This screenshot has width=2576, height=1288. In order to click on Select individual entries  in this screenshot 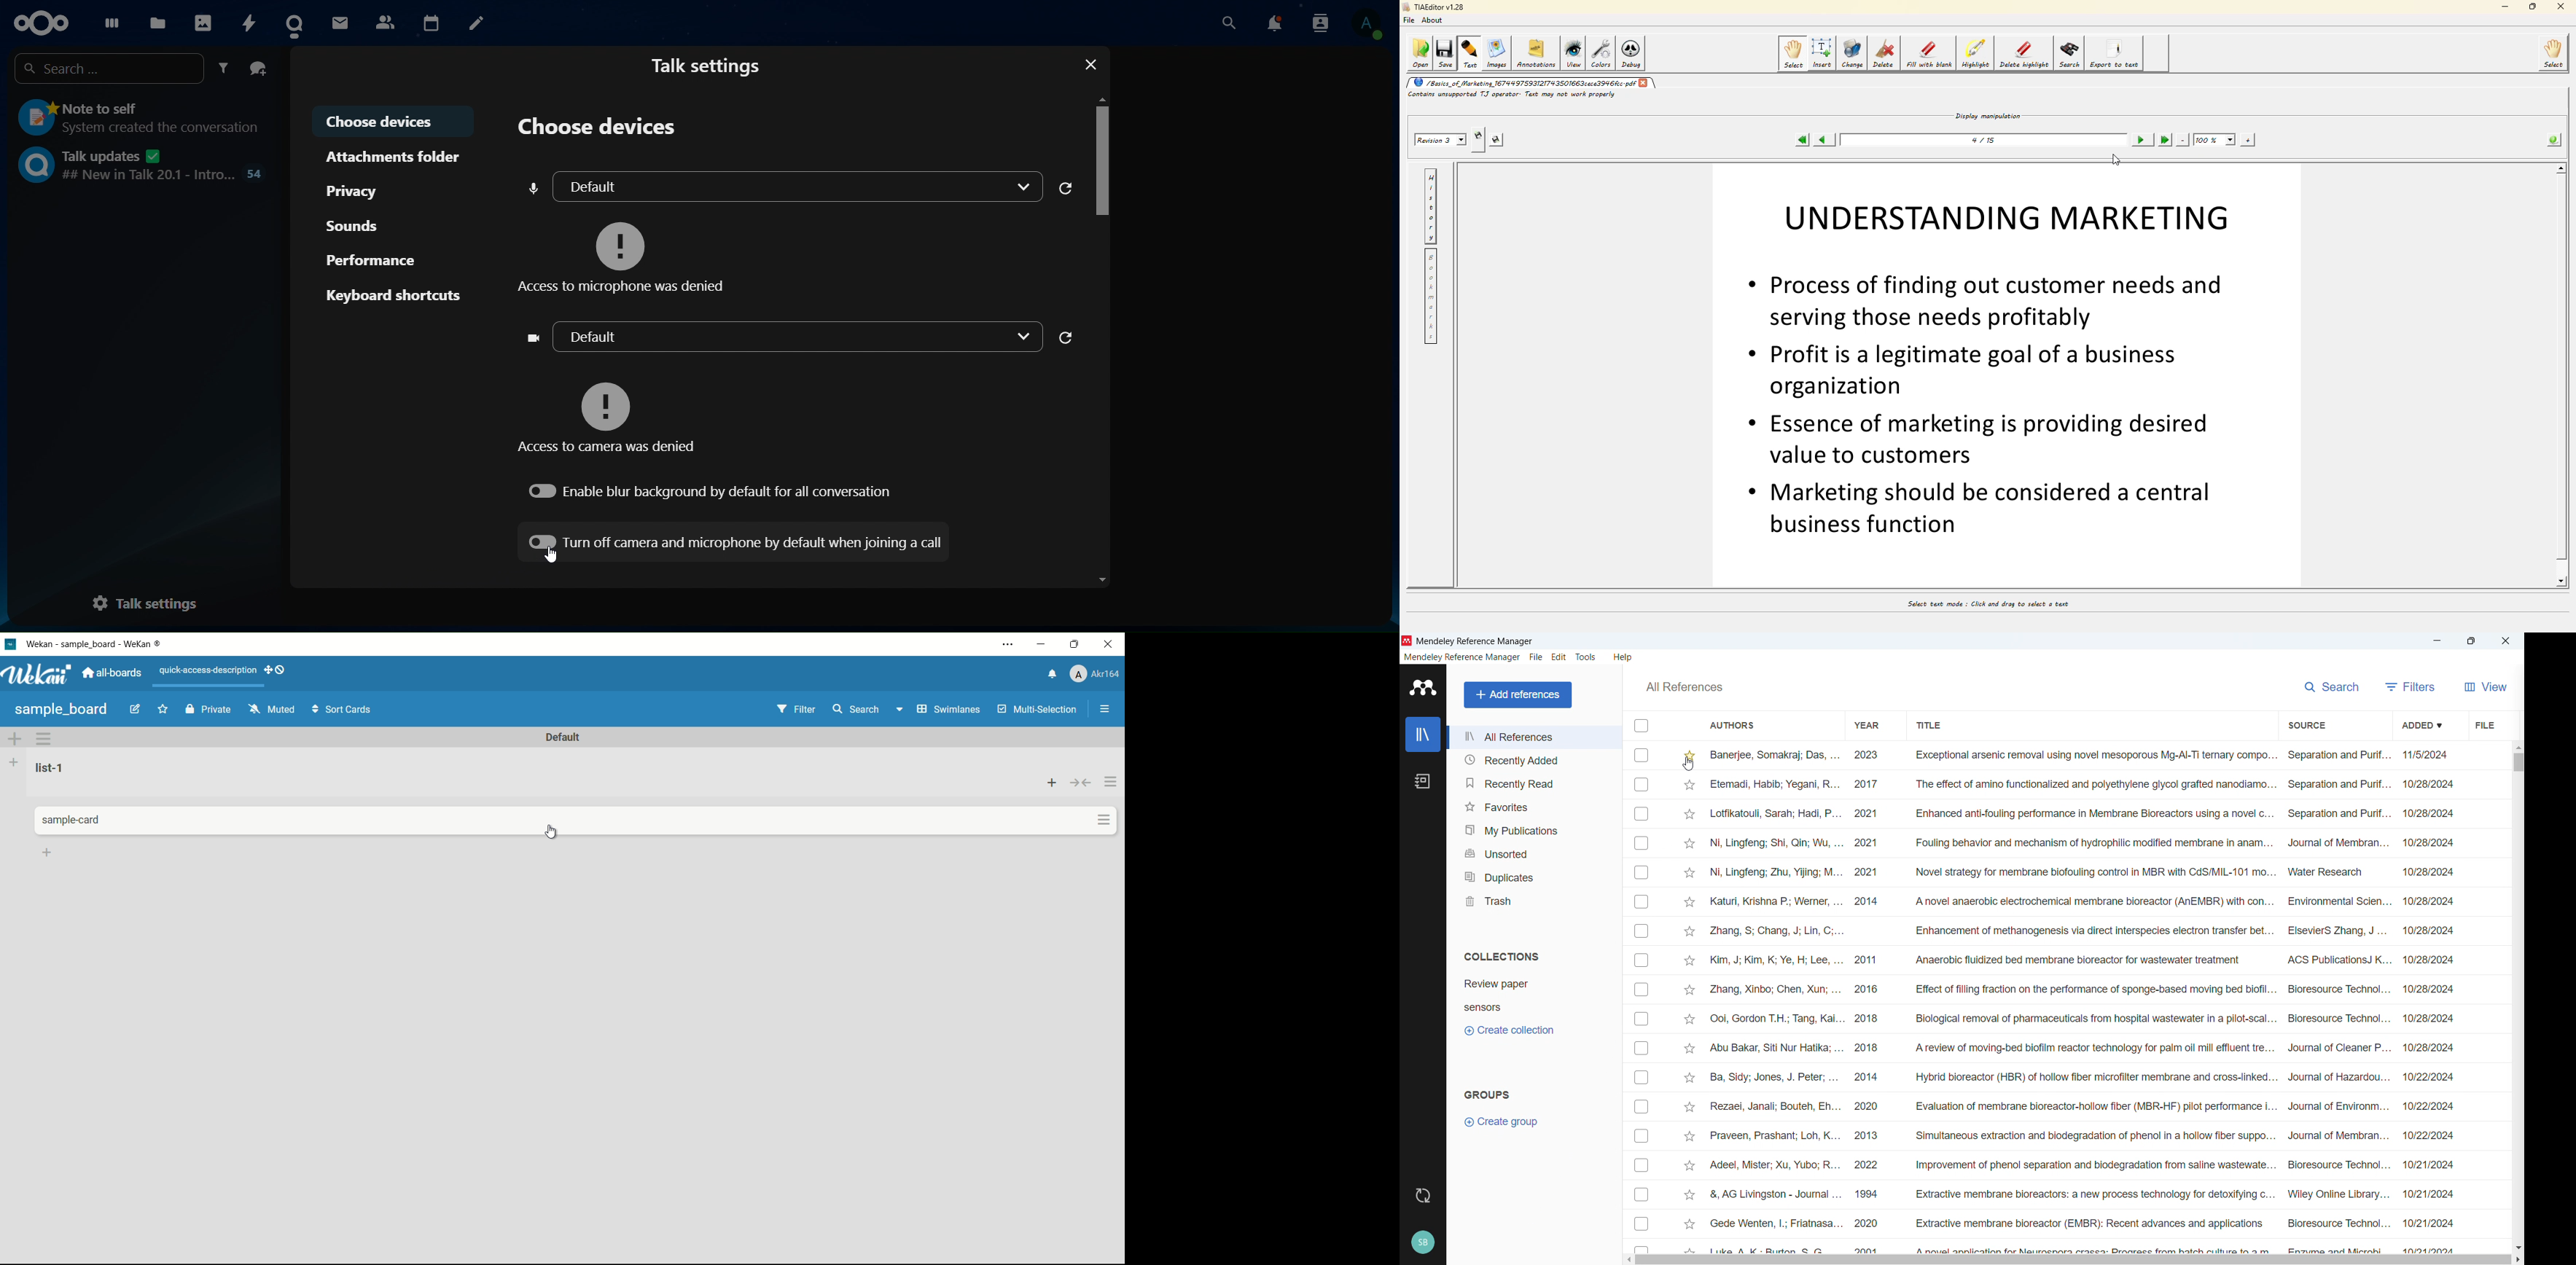, I will do `click(1641, 999)`.